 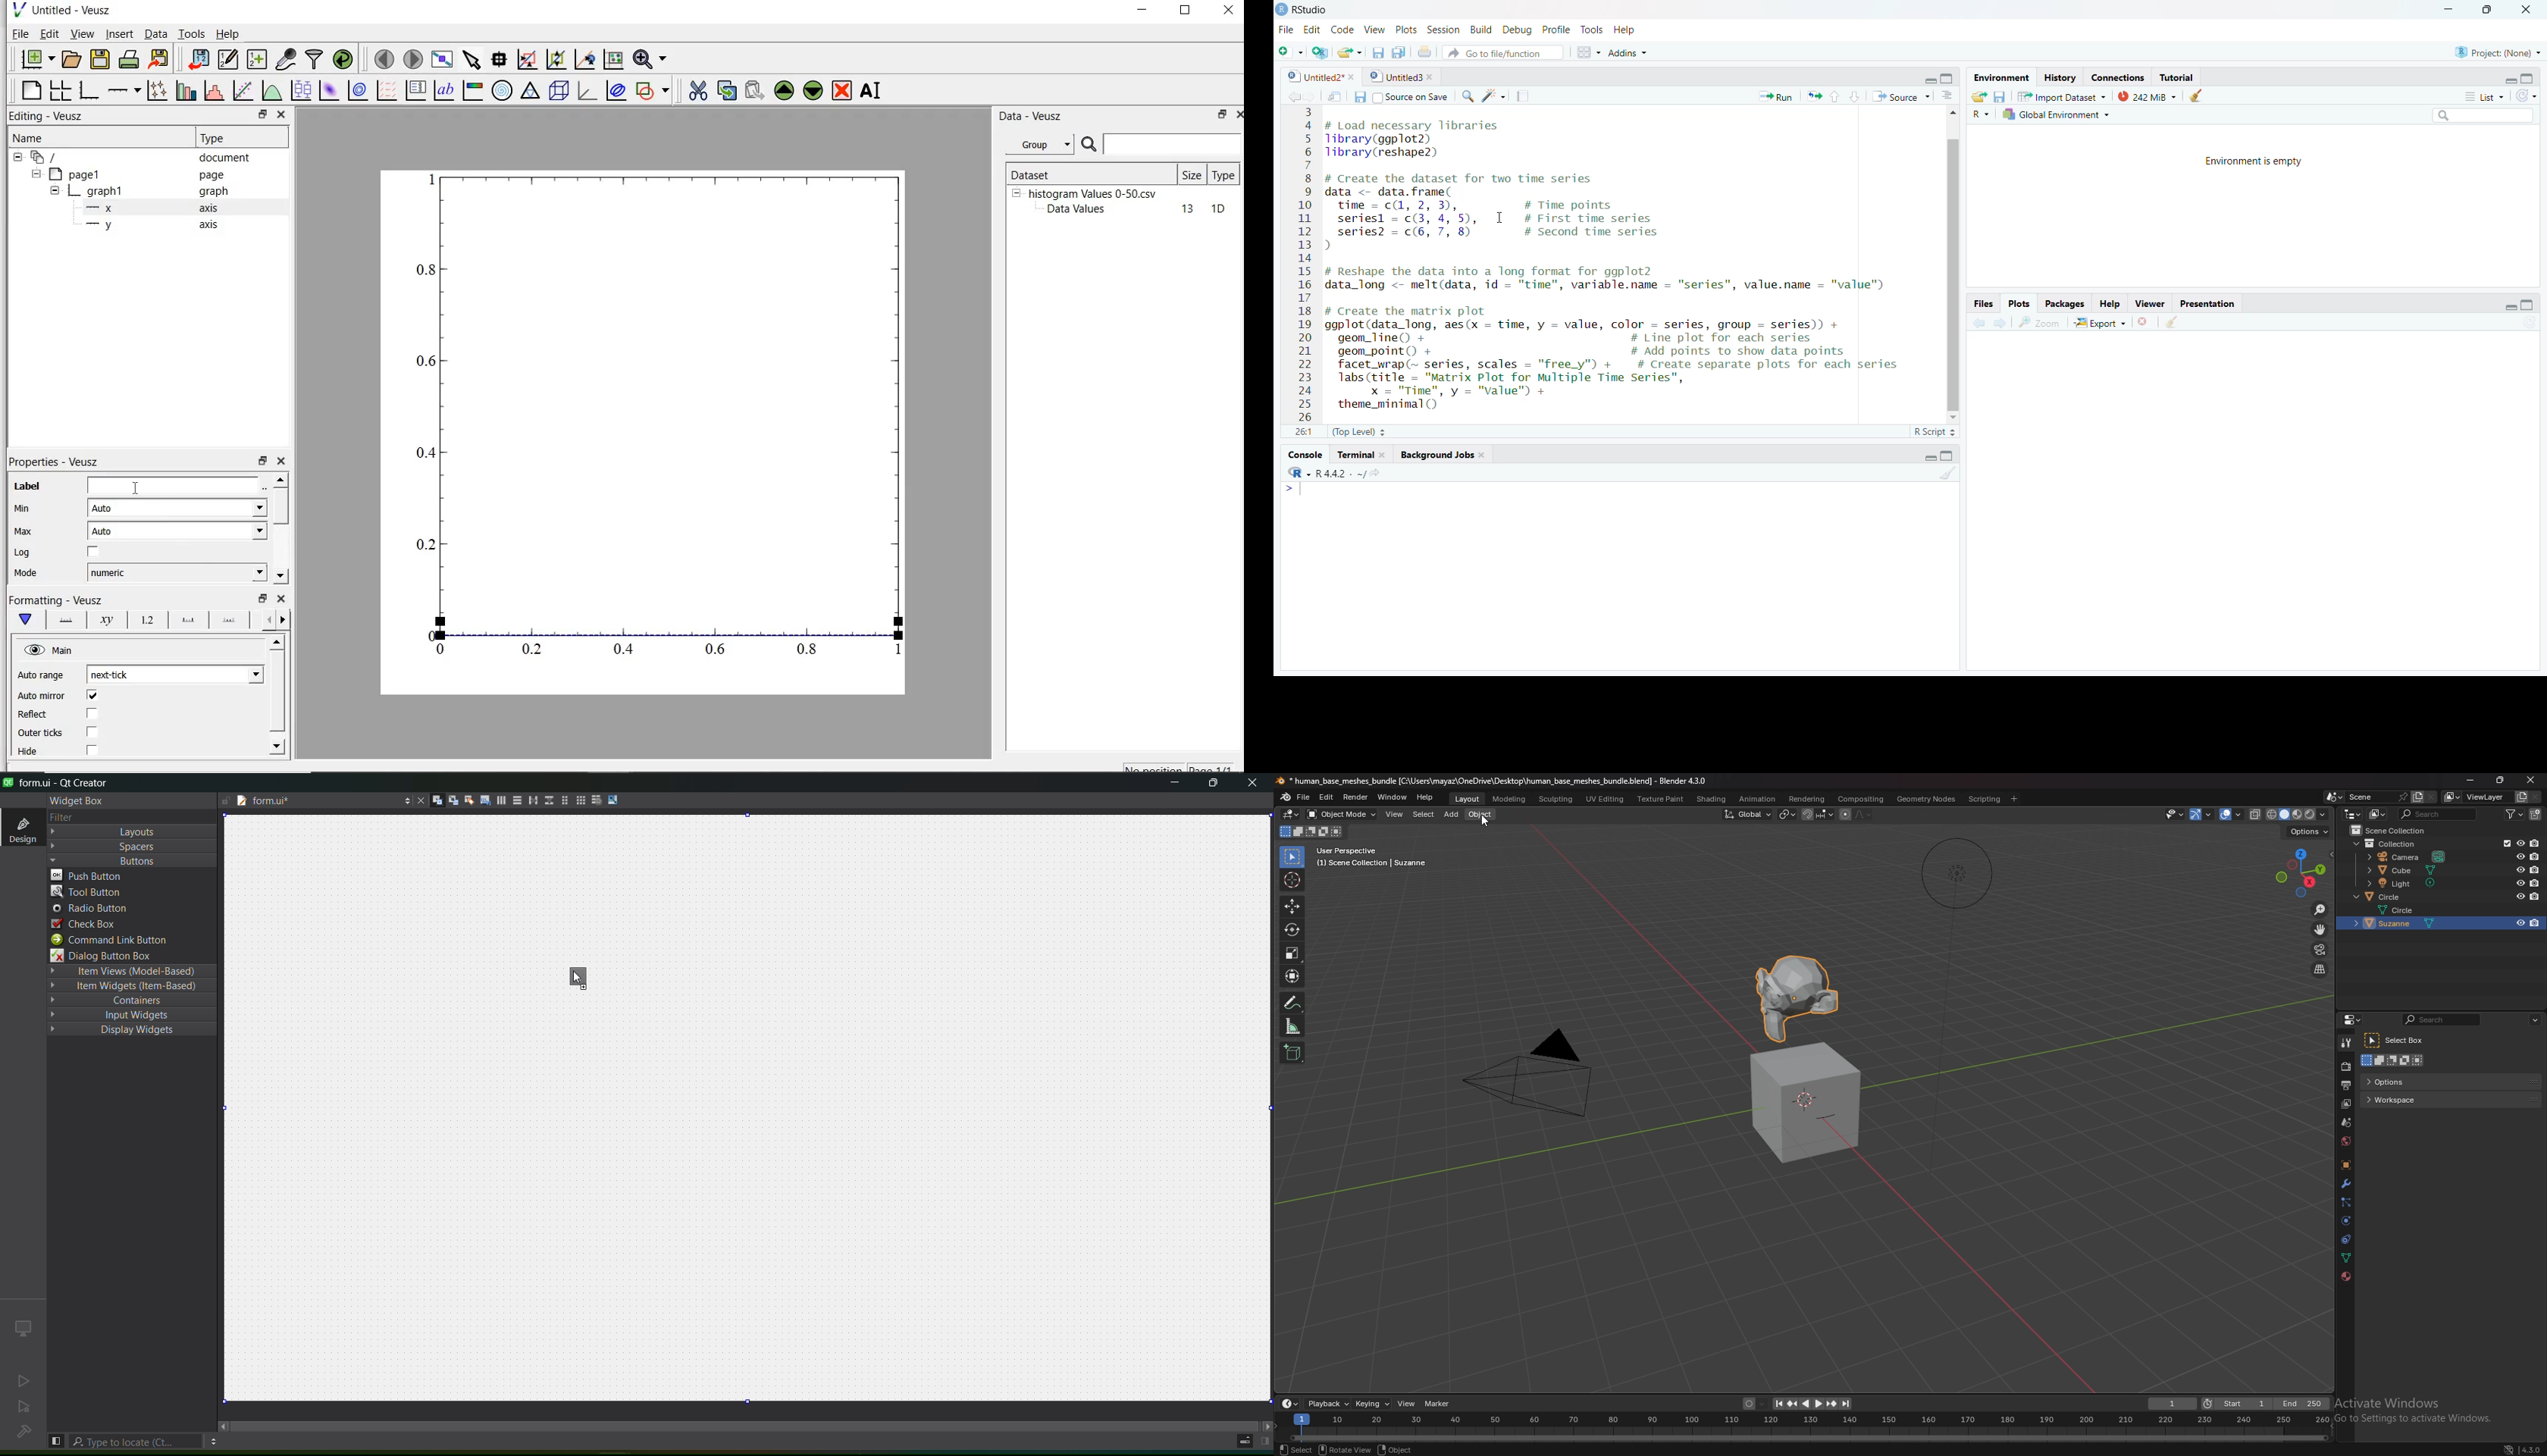 What do you see at coordinates (130, 58) in the screenshot?
I see `print the document` at bounding box center [130, 58].